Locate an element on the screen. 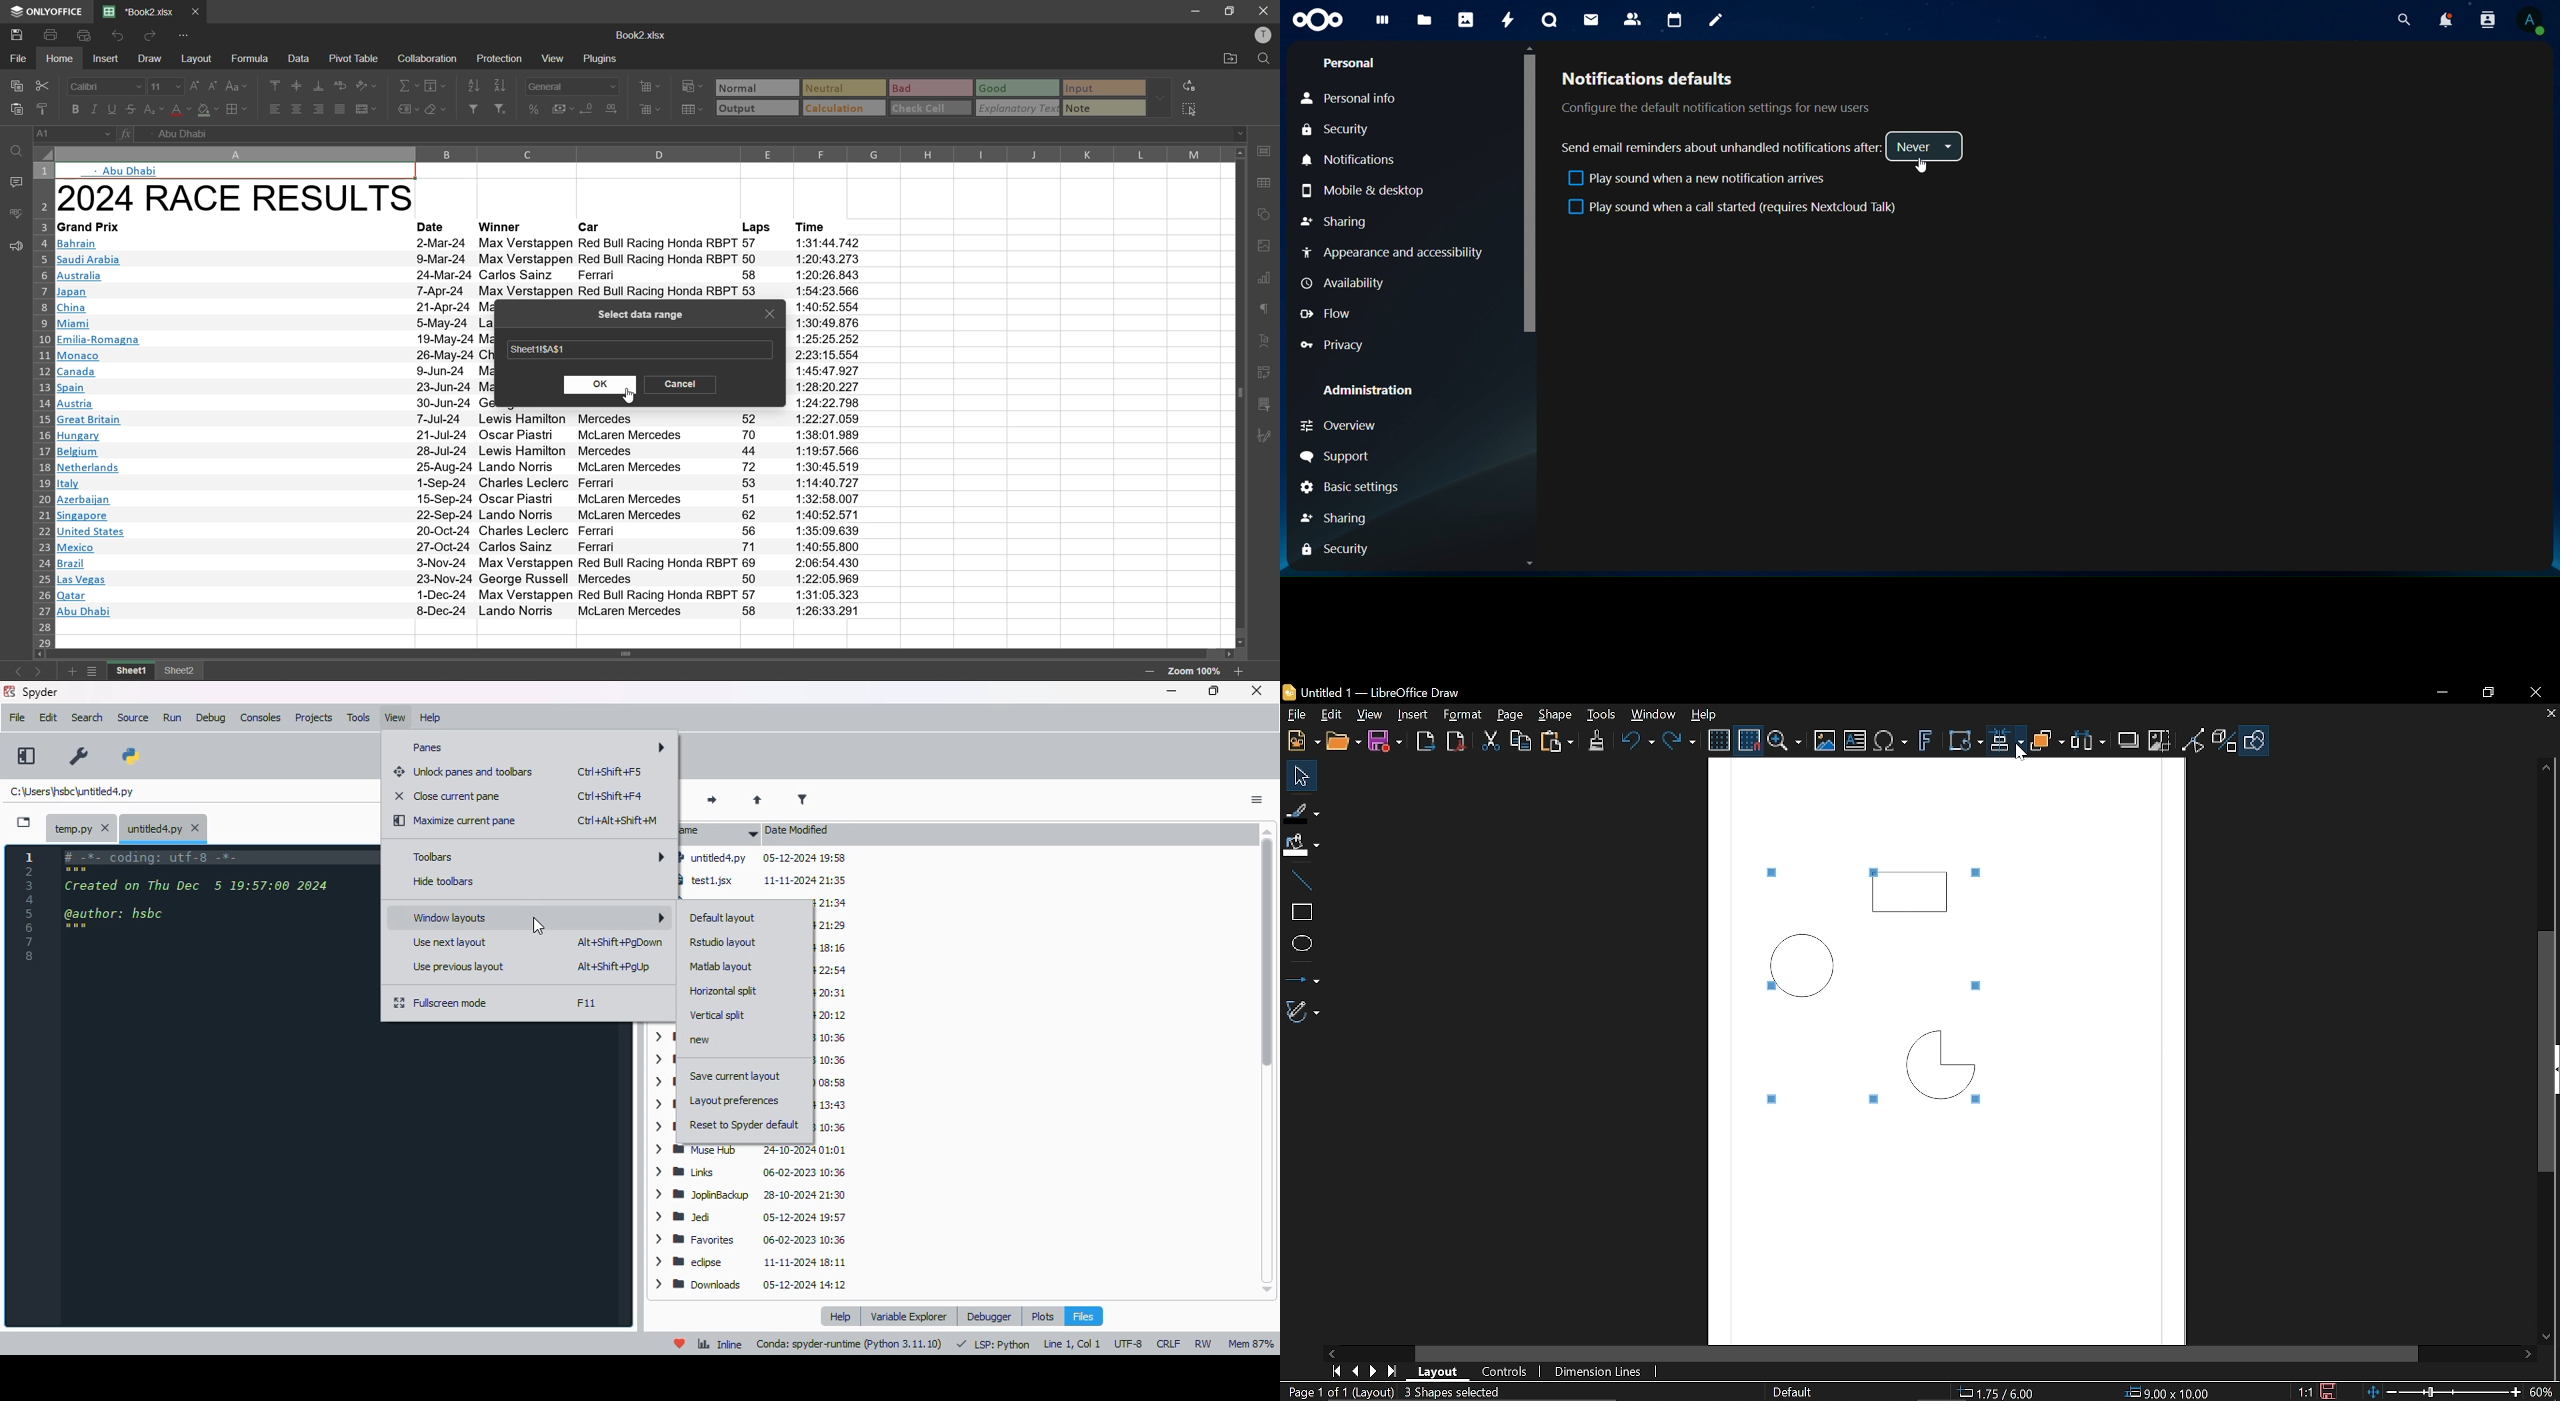 The width and height of the screenshot is (2576, 1428). copy style is located at coordinates (46, 108).